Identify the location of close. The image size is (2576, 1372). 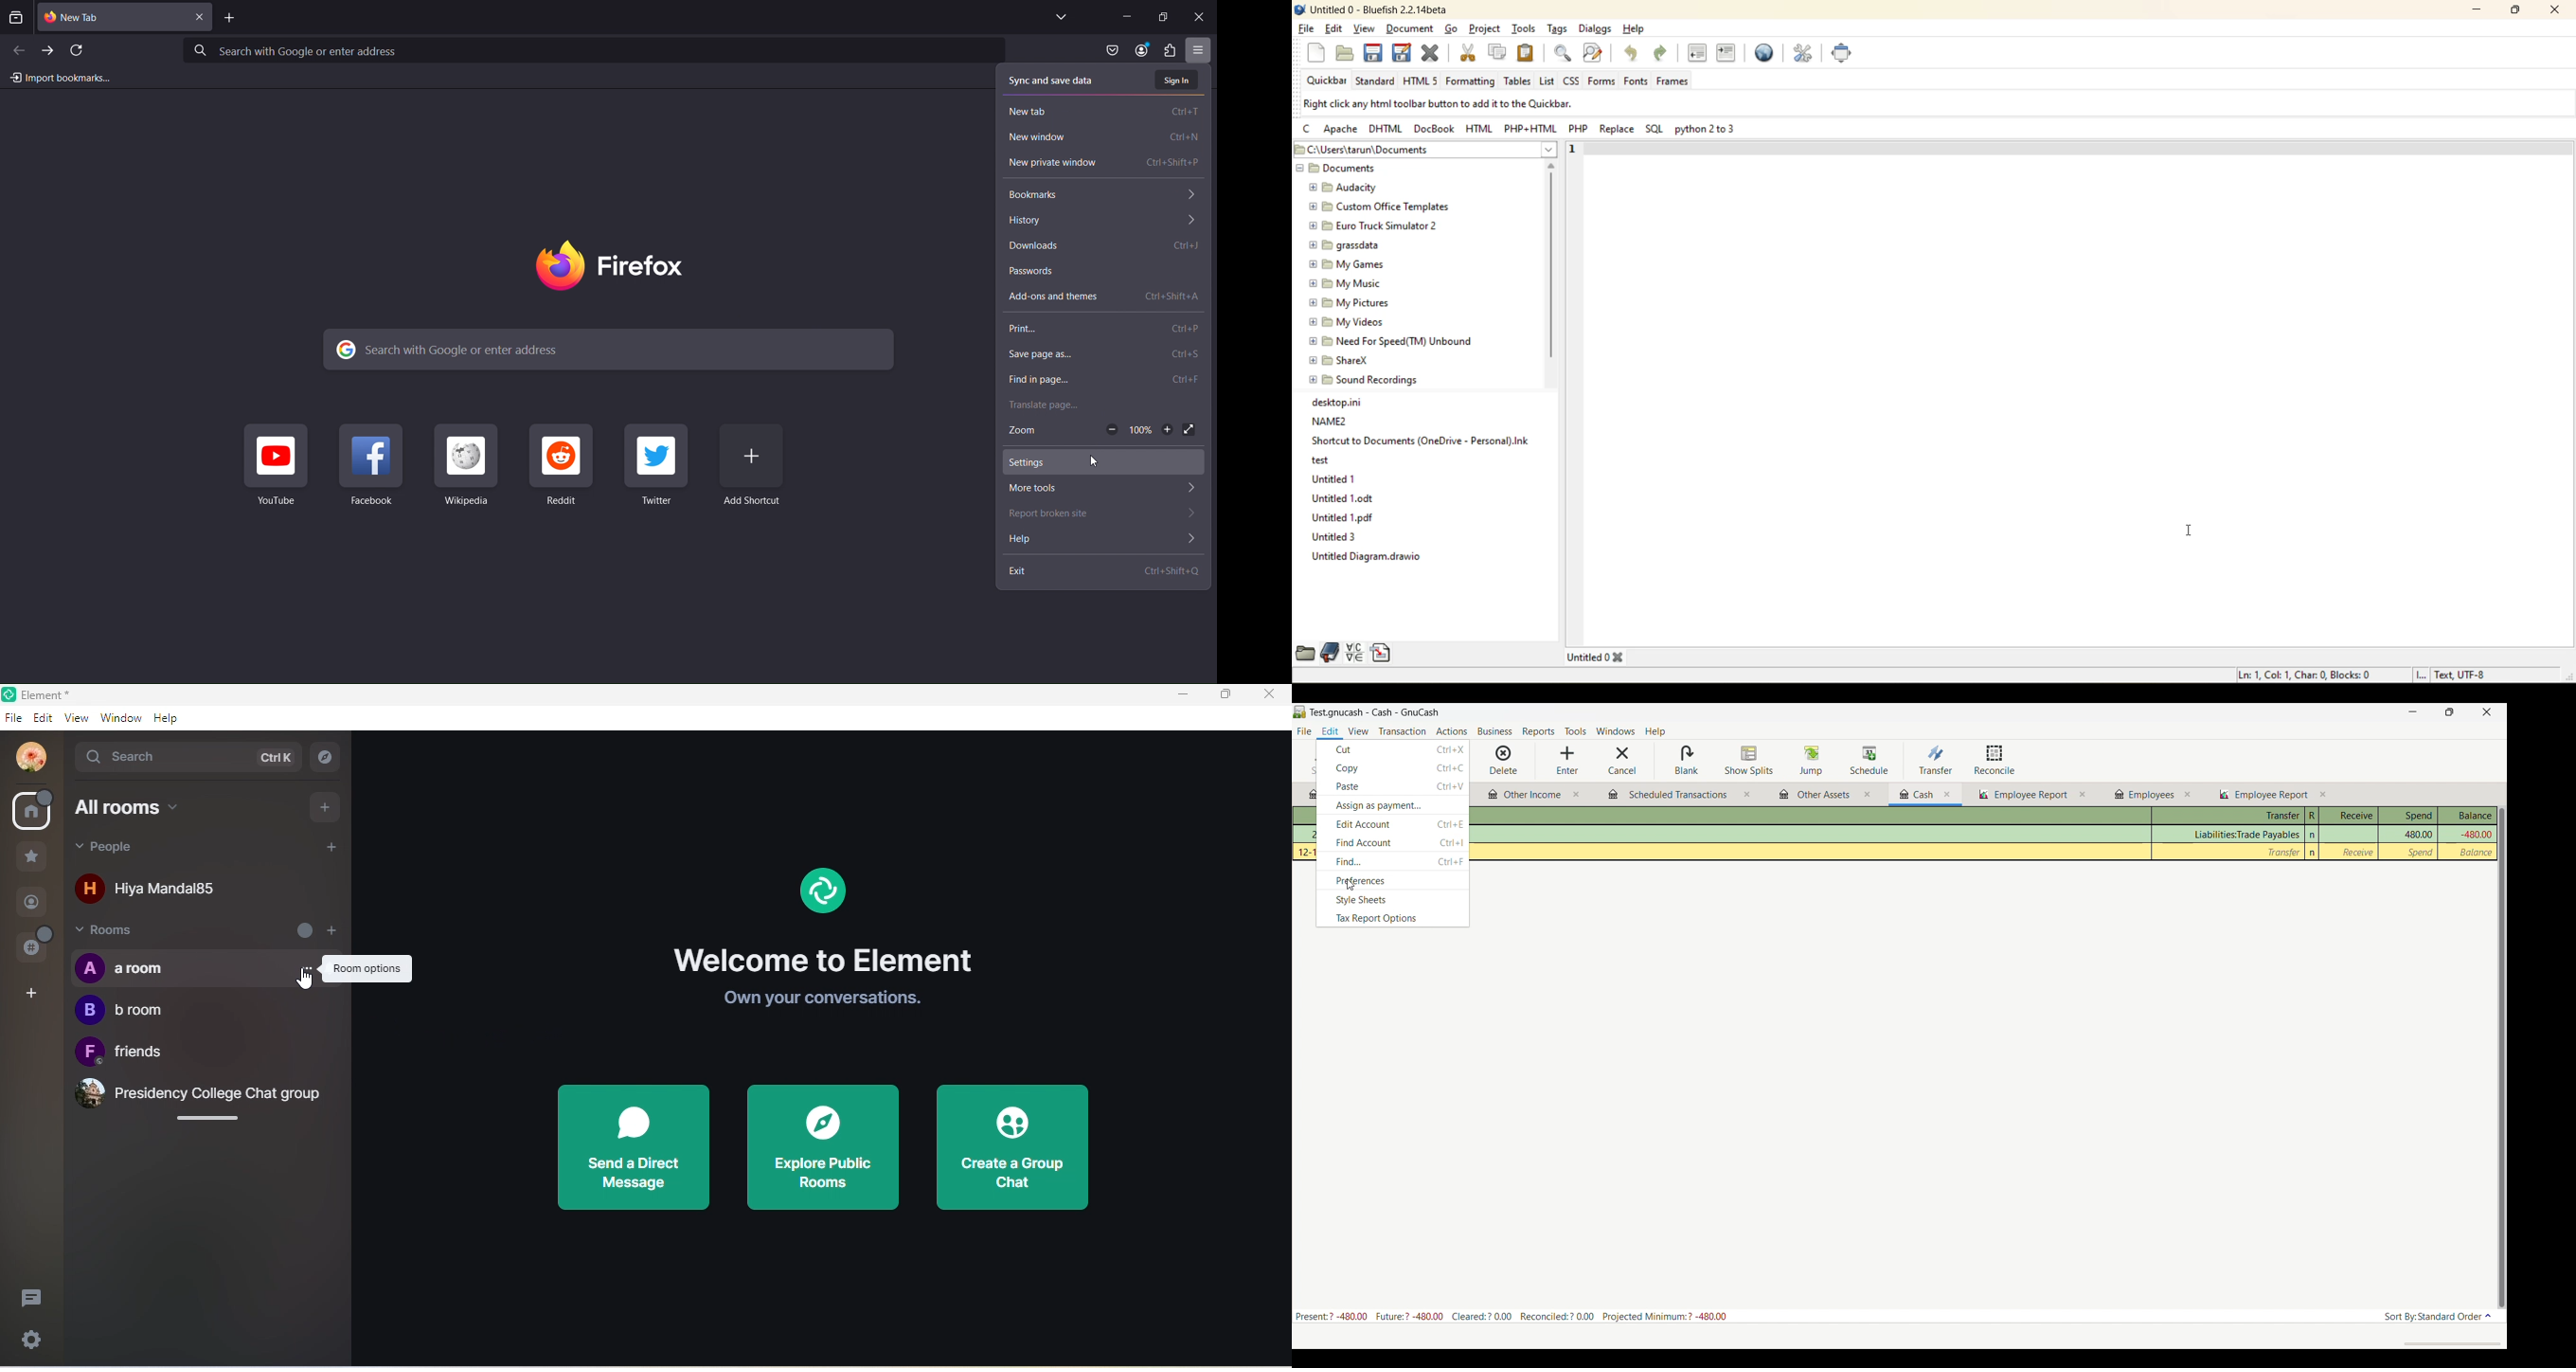
(2082, 795).